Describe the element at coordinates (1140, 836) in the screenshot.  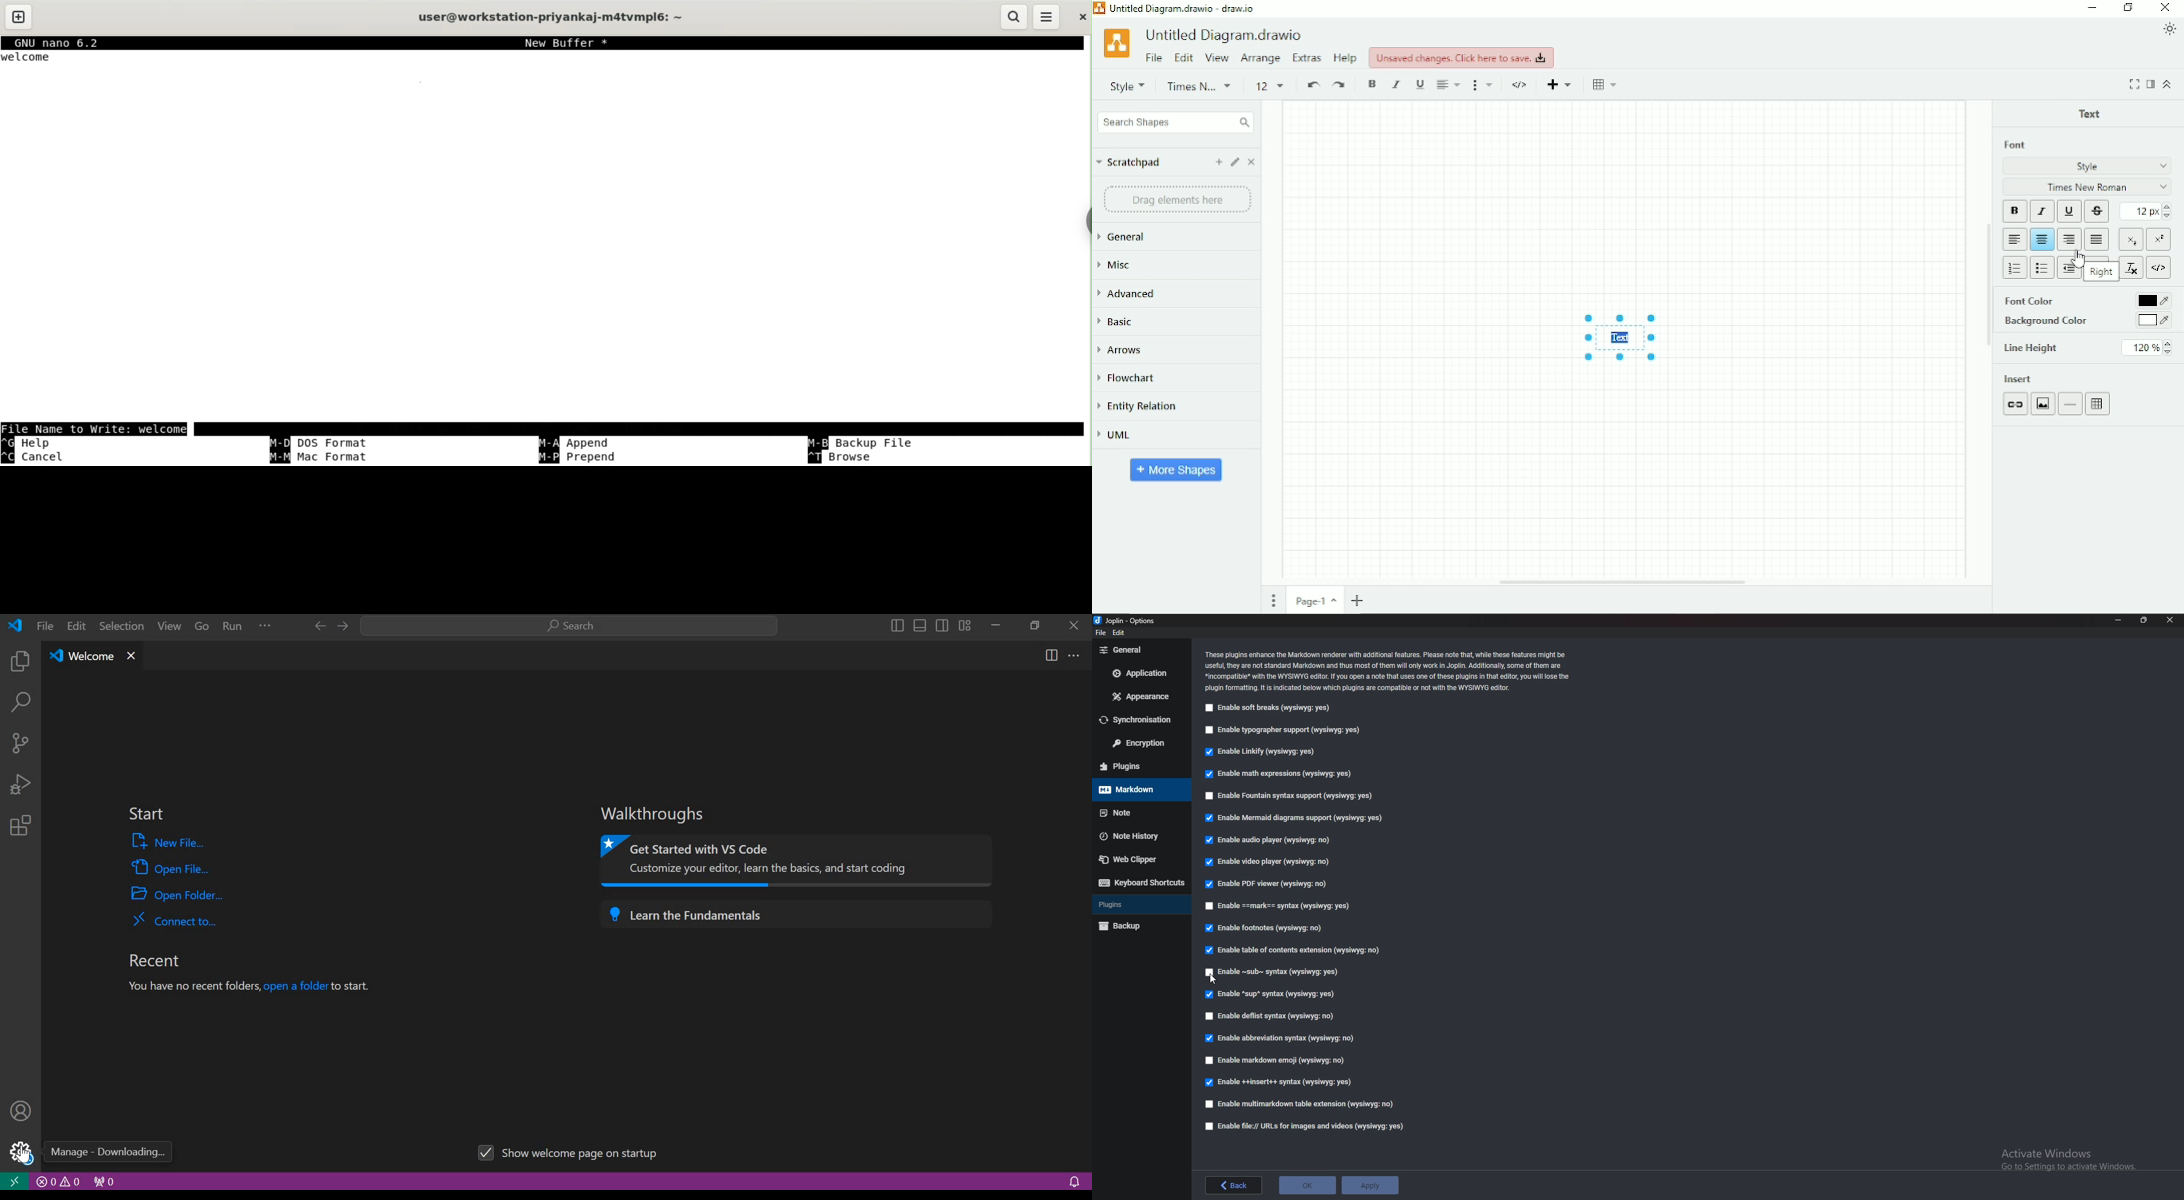
I see `Note history` at that location.